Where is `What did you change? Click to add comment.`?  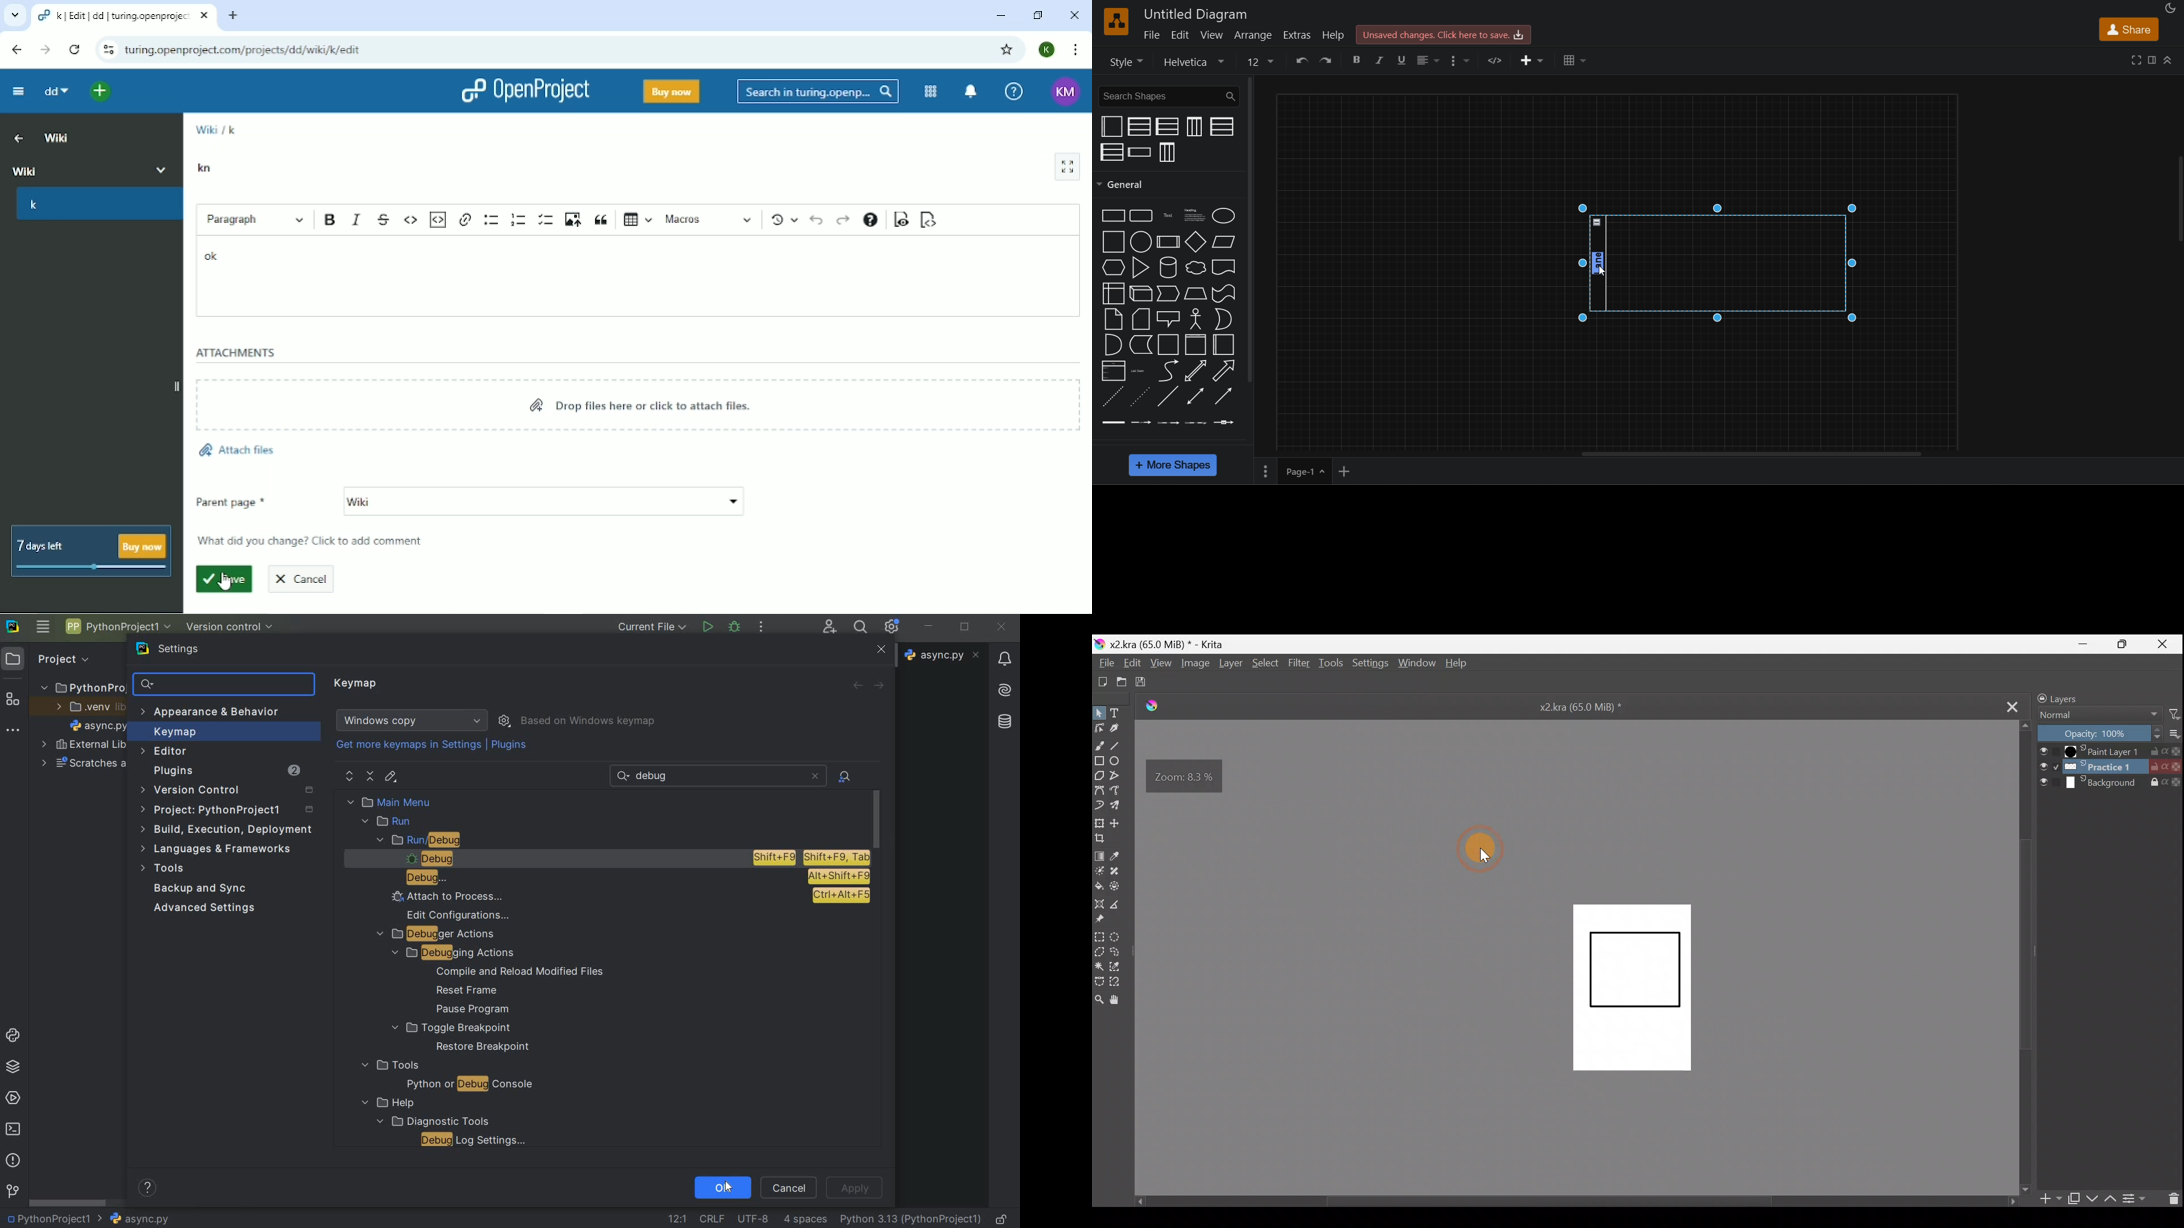
What did you change? Click to add comment. is located at coordinates (317, 542).